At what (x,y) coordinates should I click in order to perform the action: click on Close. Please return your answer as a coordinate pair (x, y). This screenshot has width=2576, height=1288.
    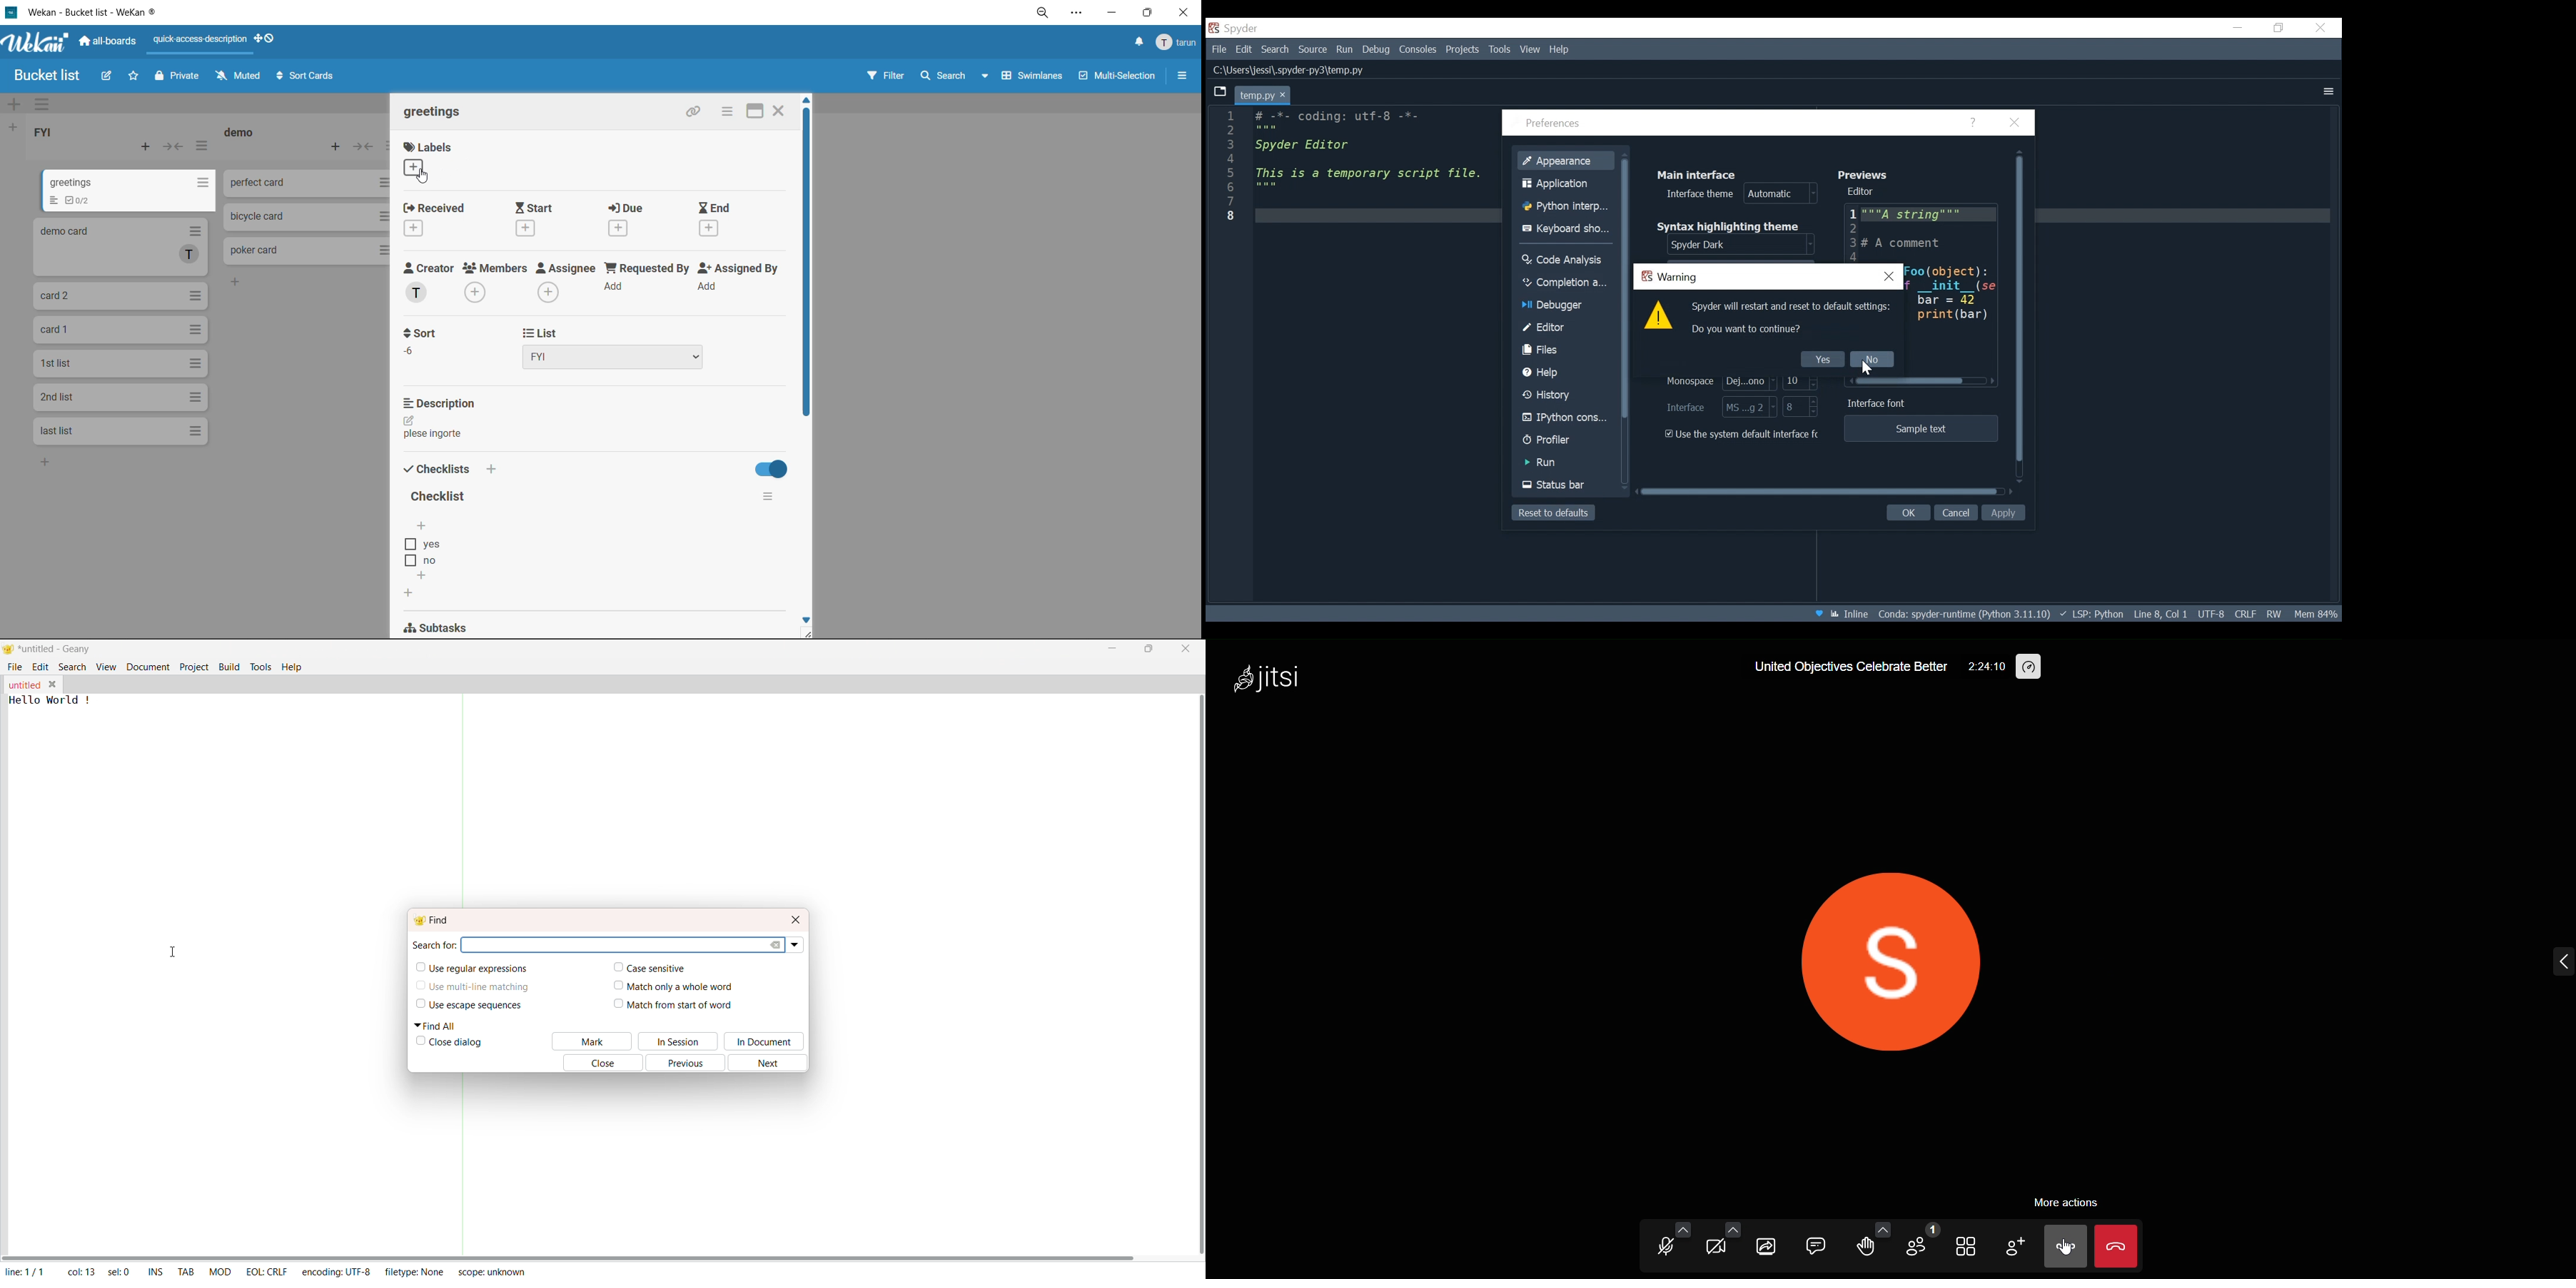
    Looking at the image, I should click on (1890, 276).